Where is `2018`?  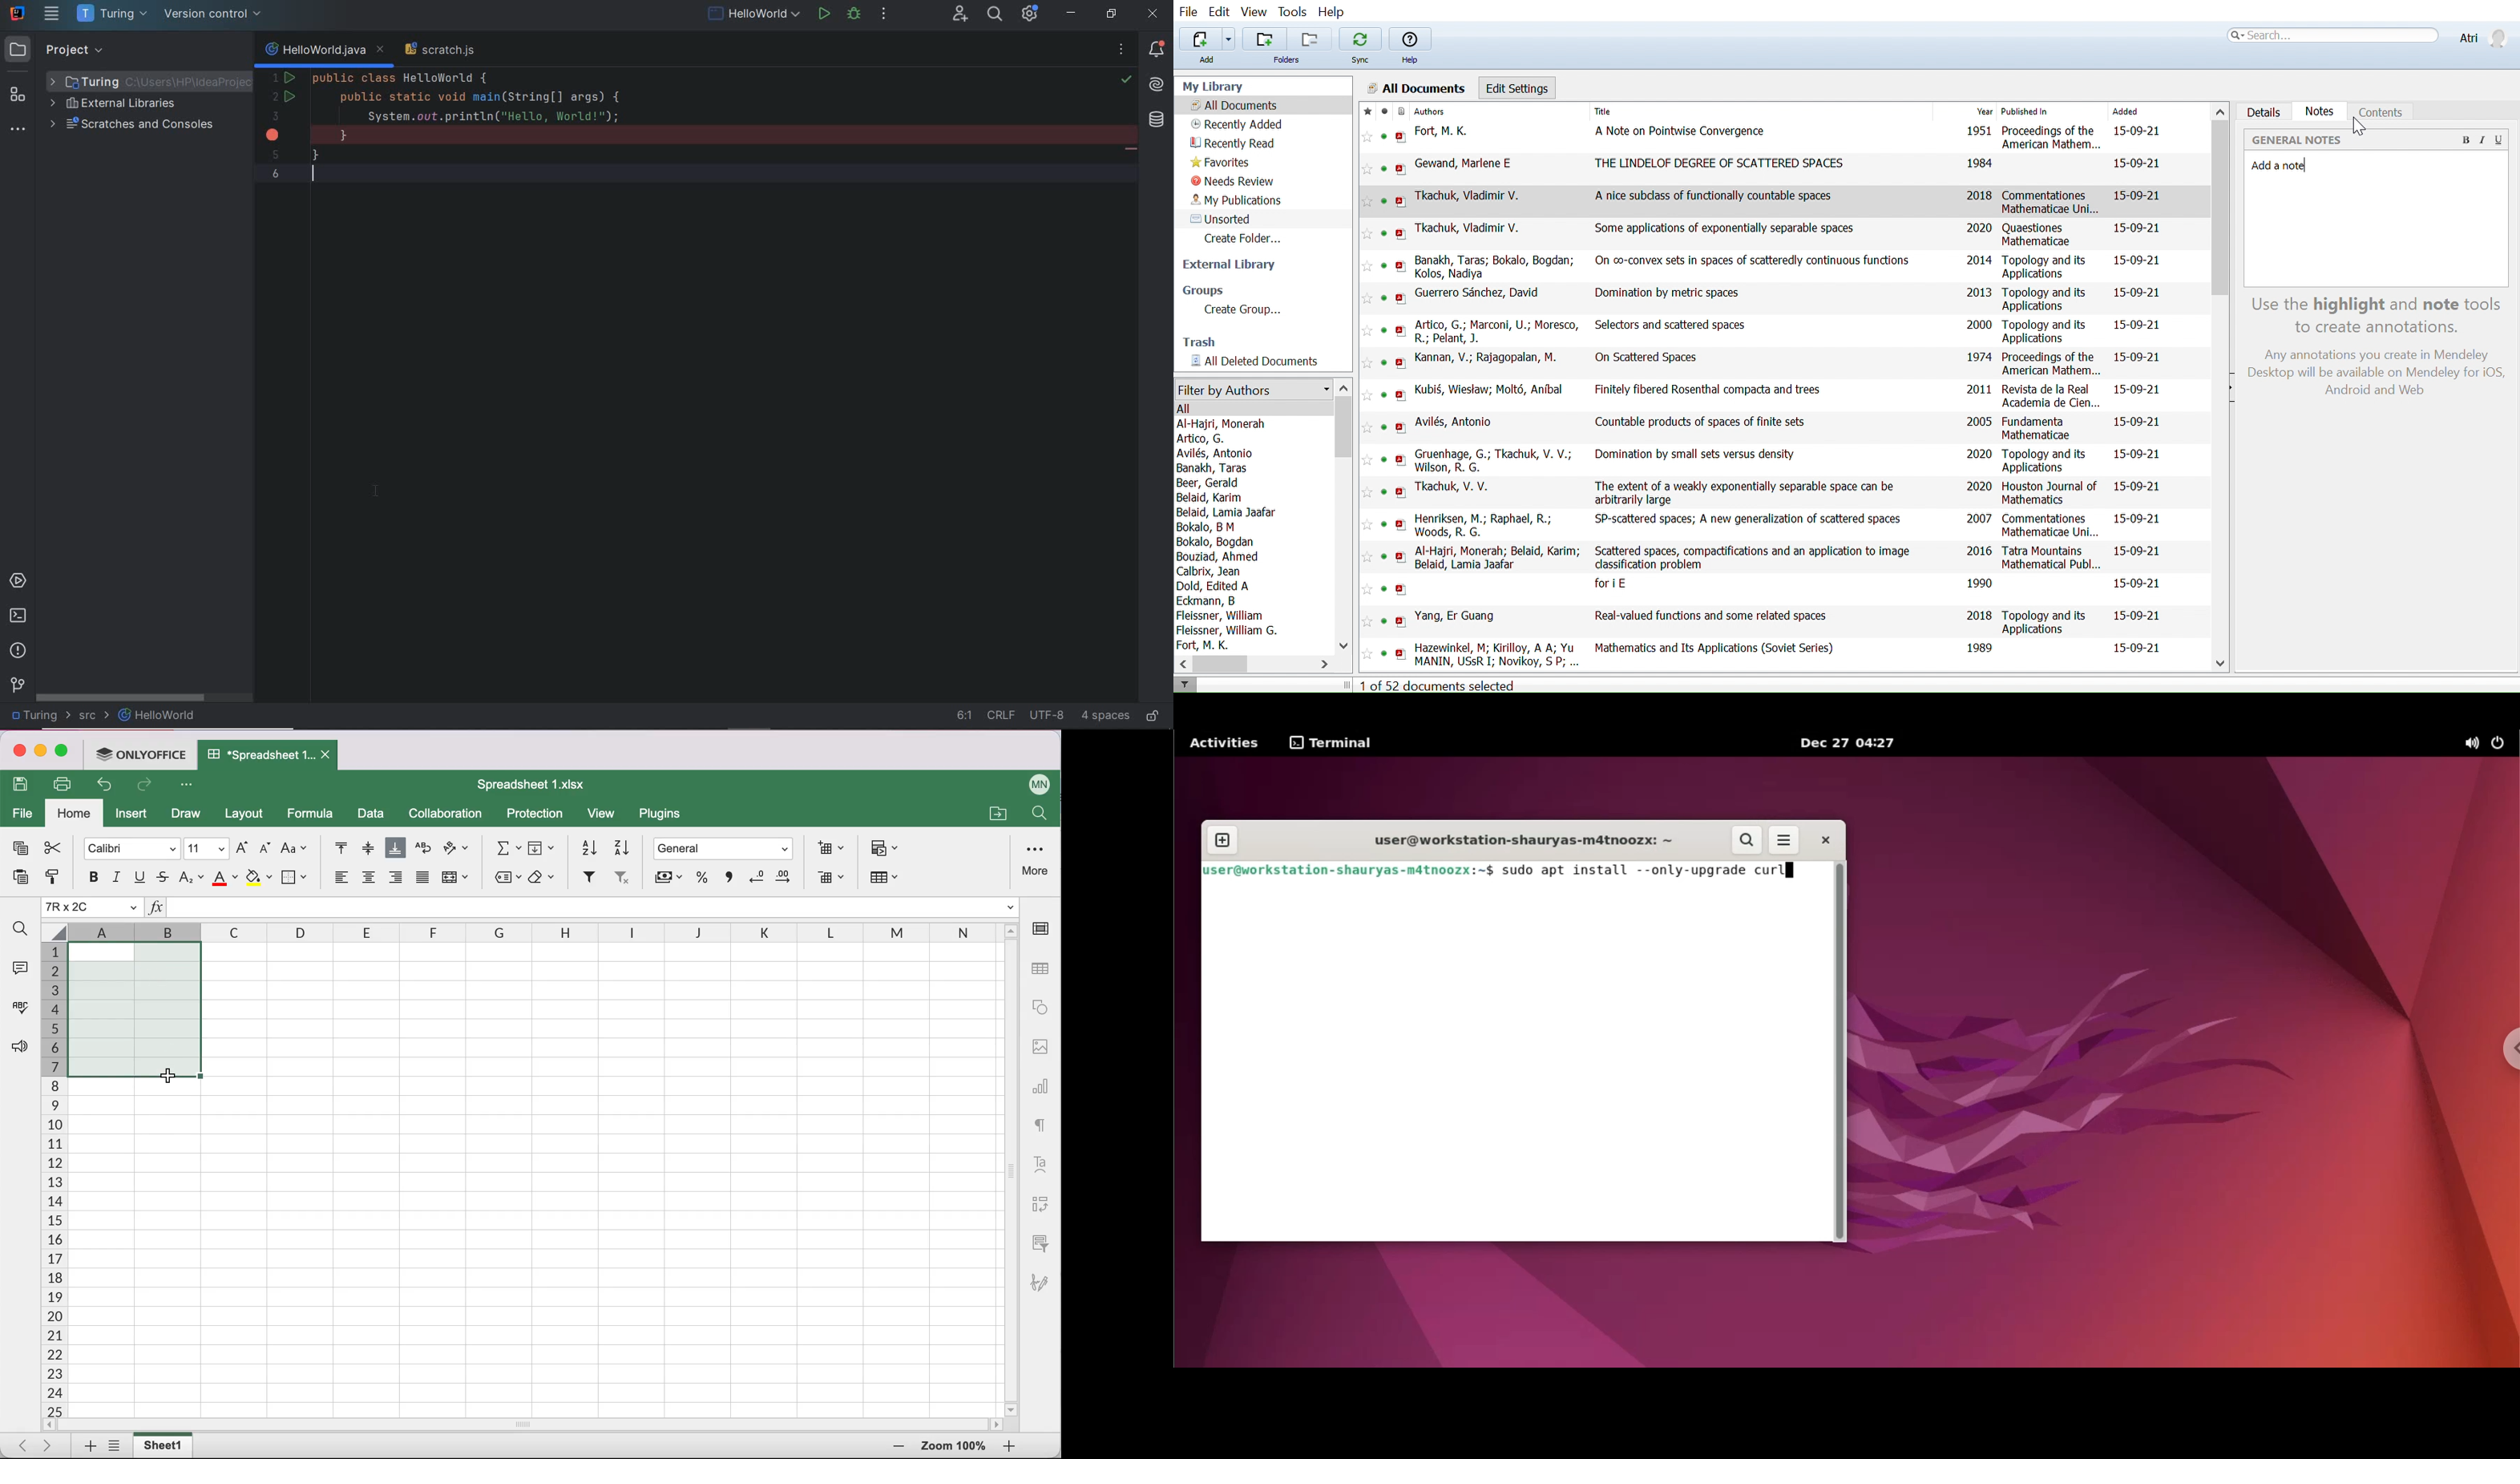 2018 is located at coordinates (1980, 196).